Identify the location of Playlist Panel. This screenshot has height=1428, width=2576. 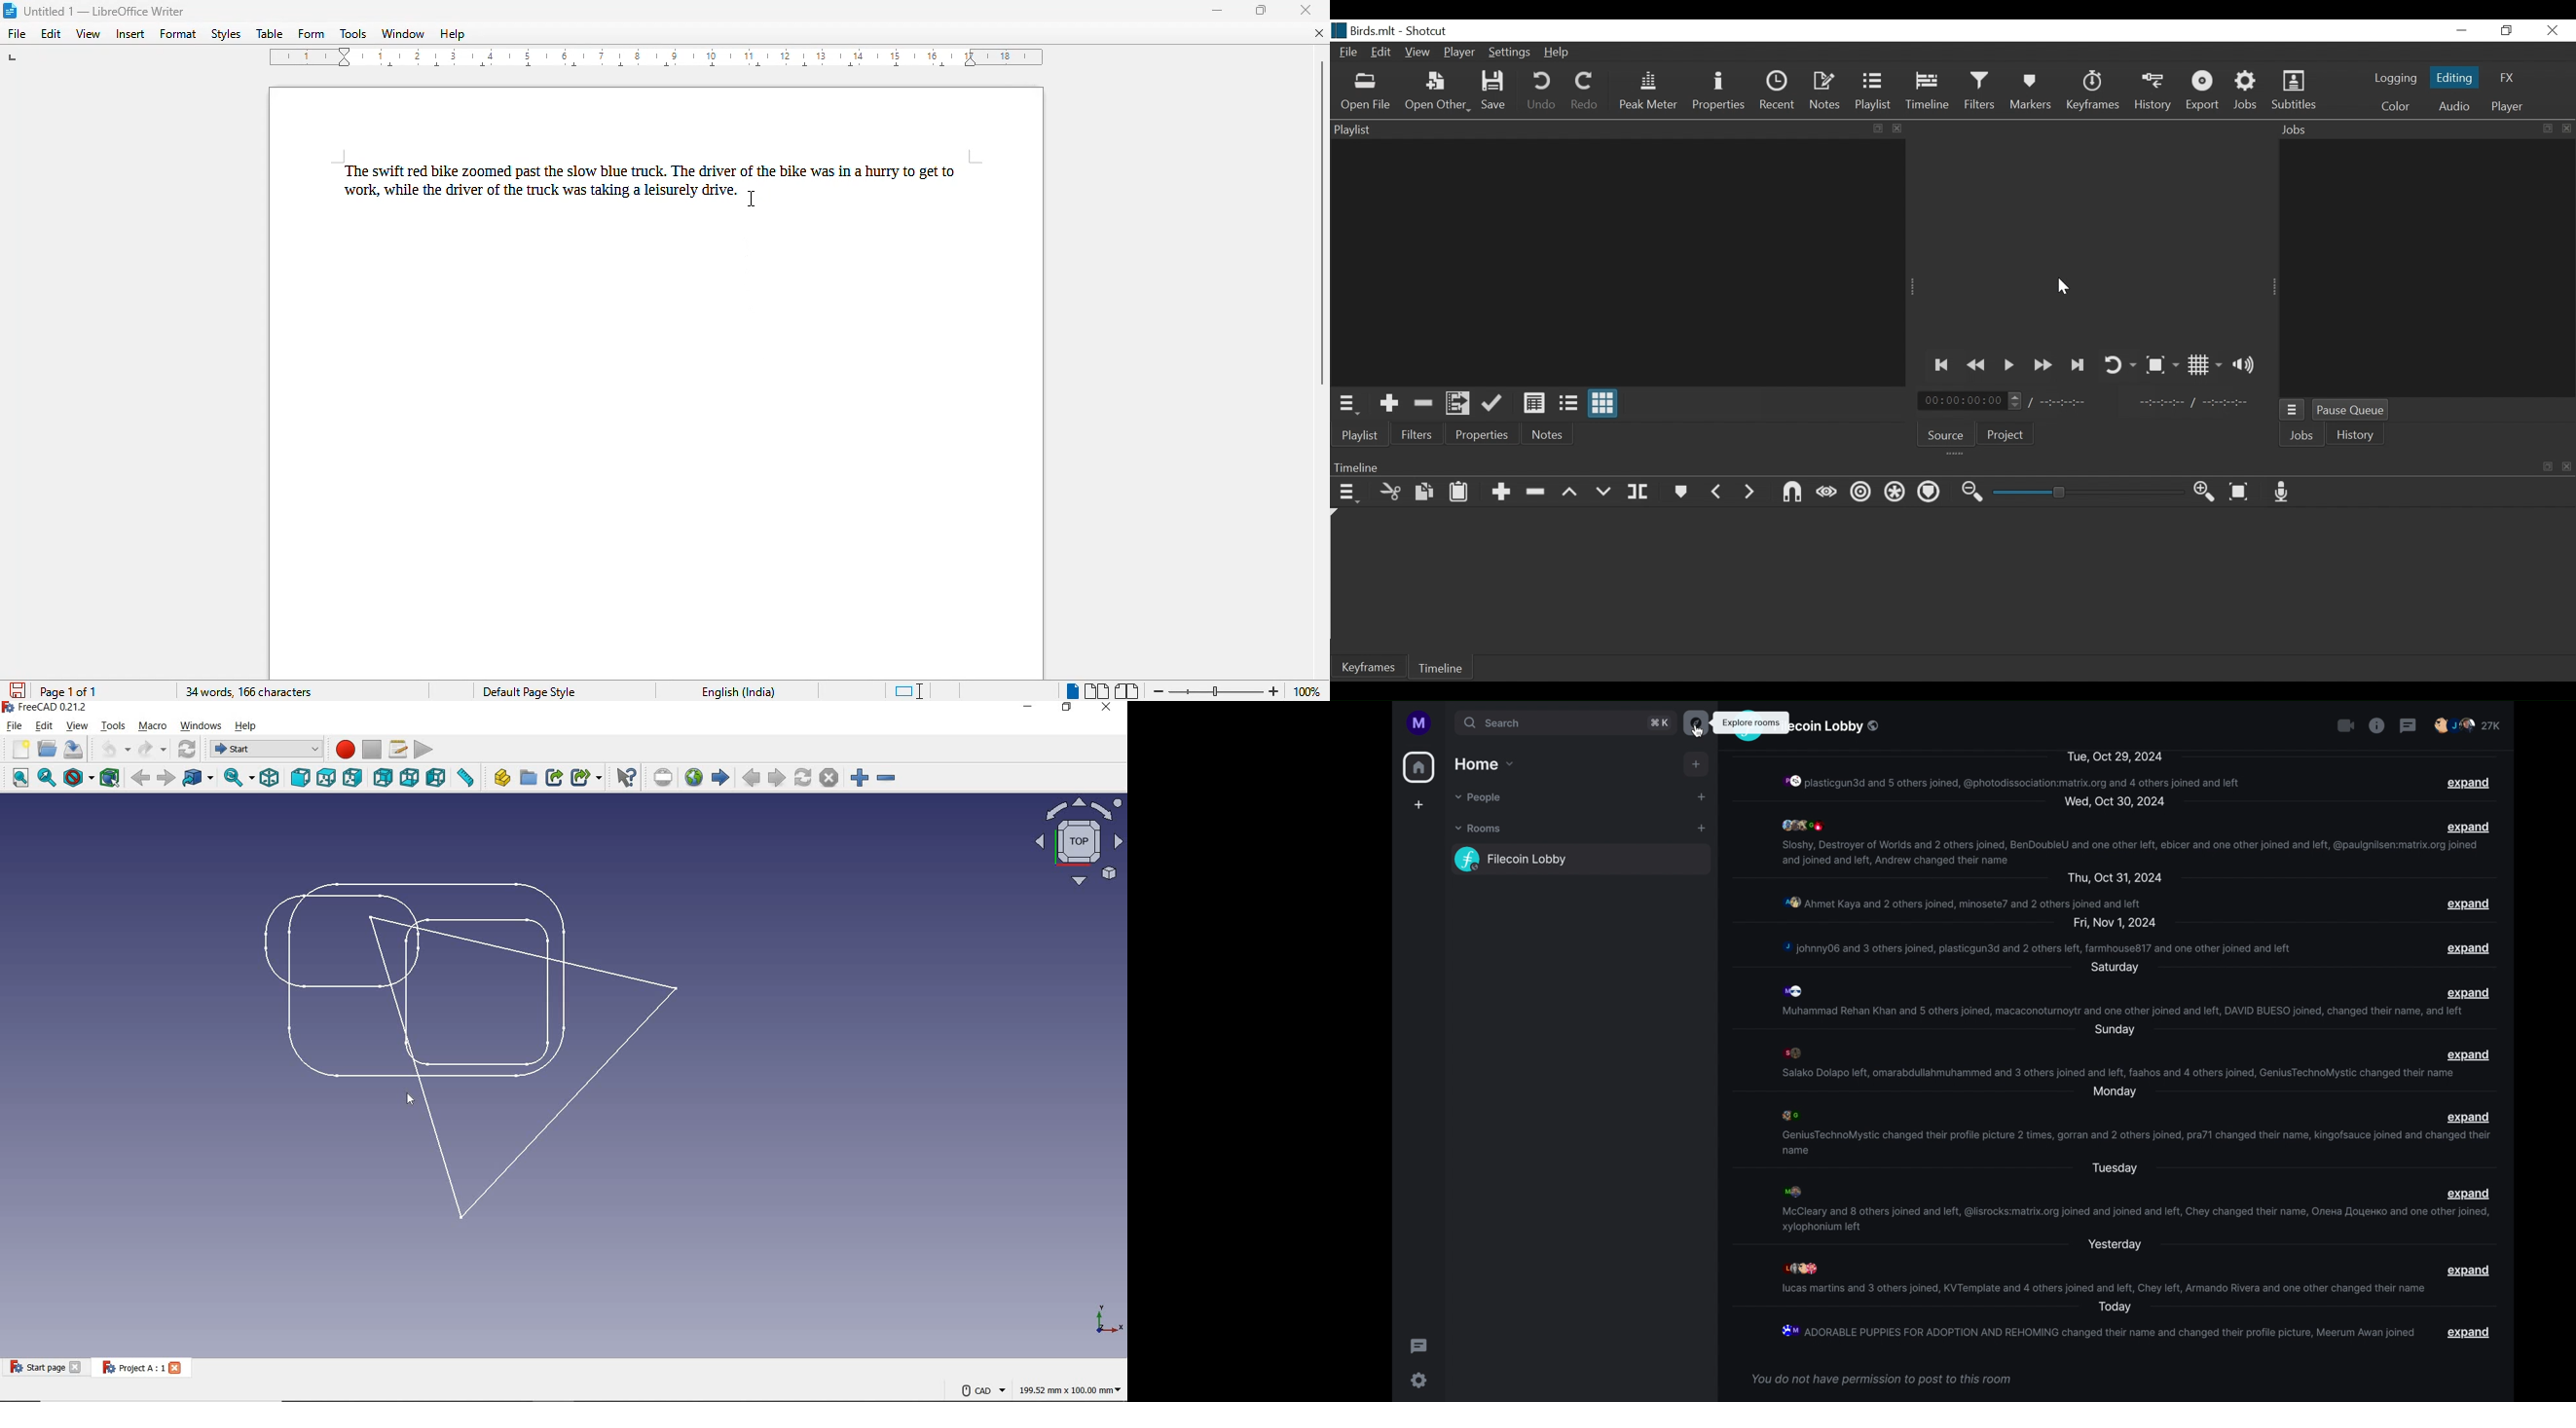
(1619, 129).